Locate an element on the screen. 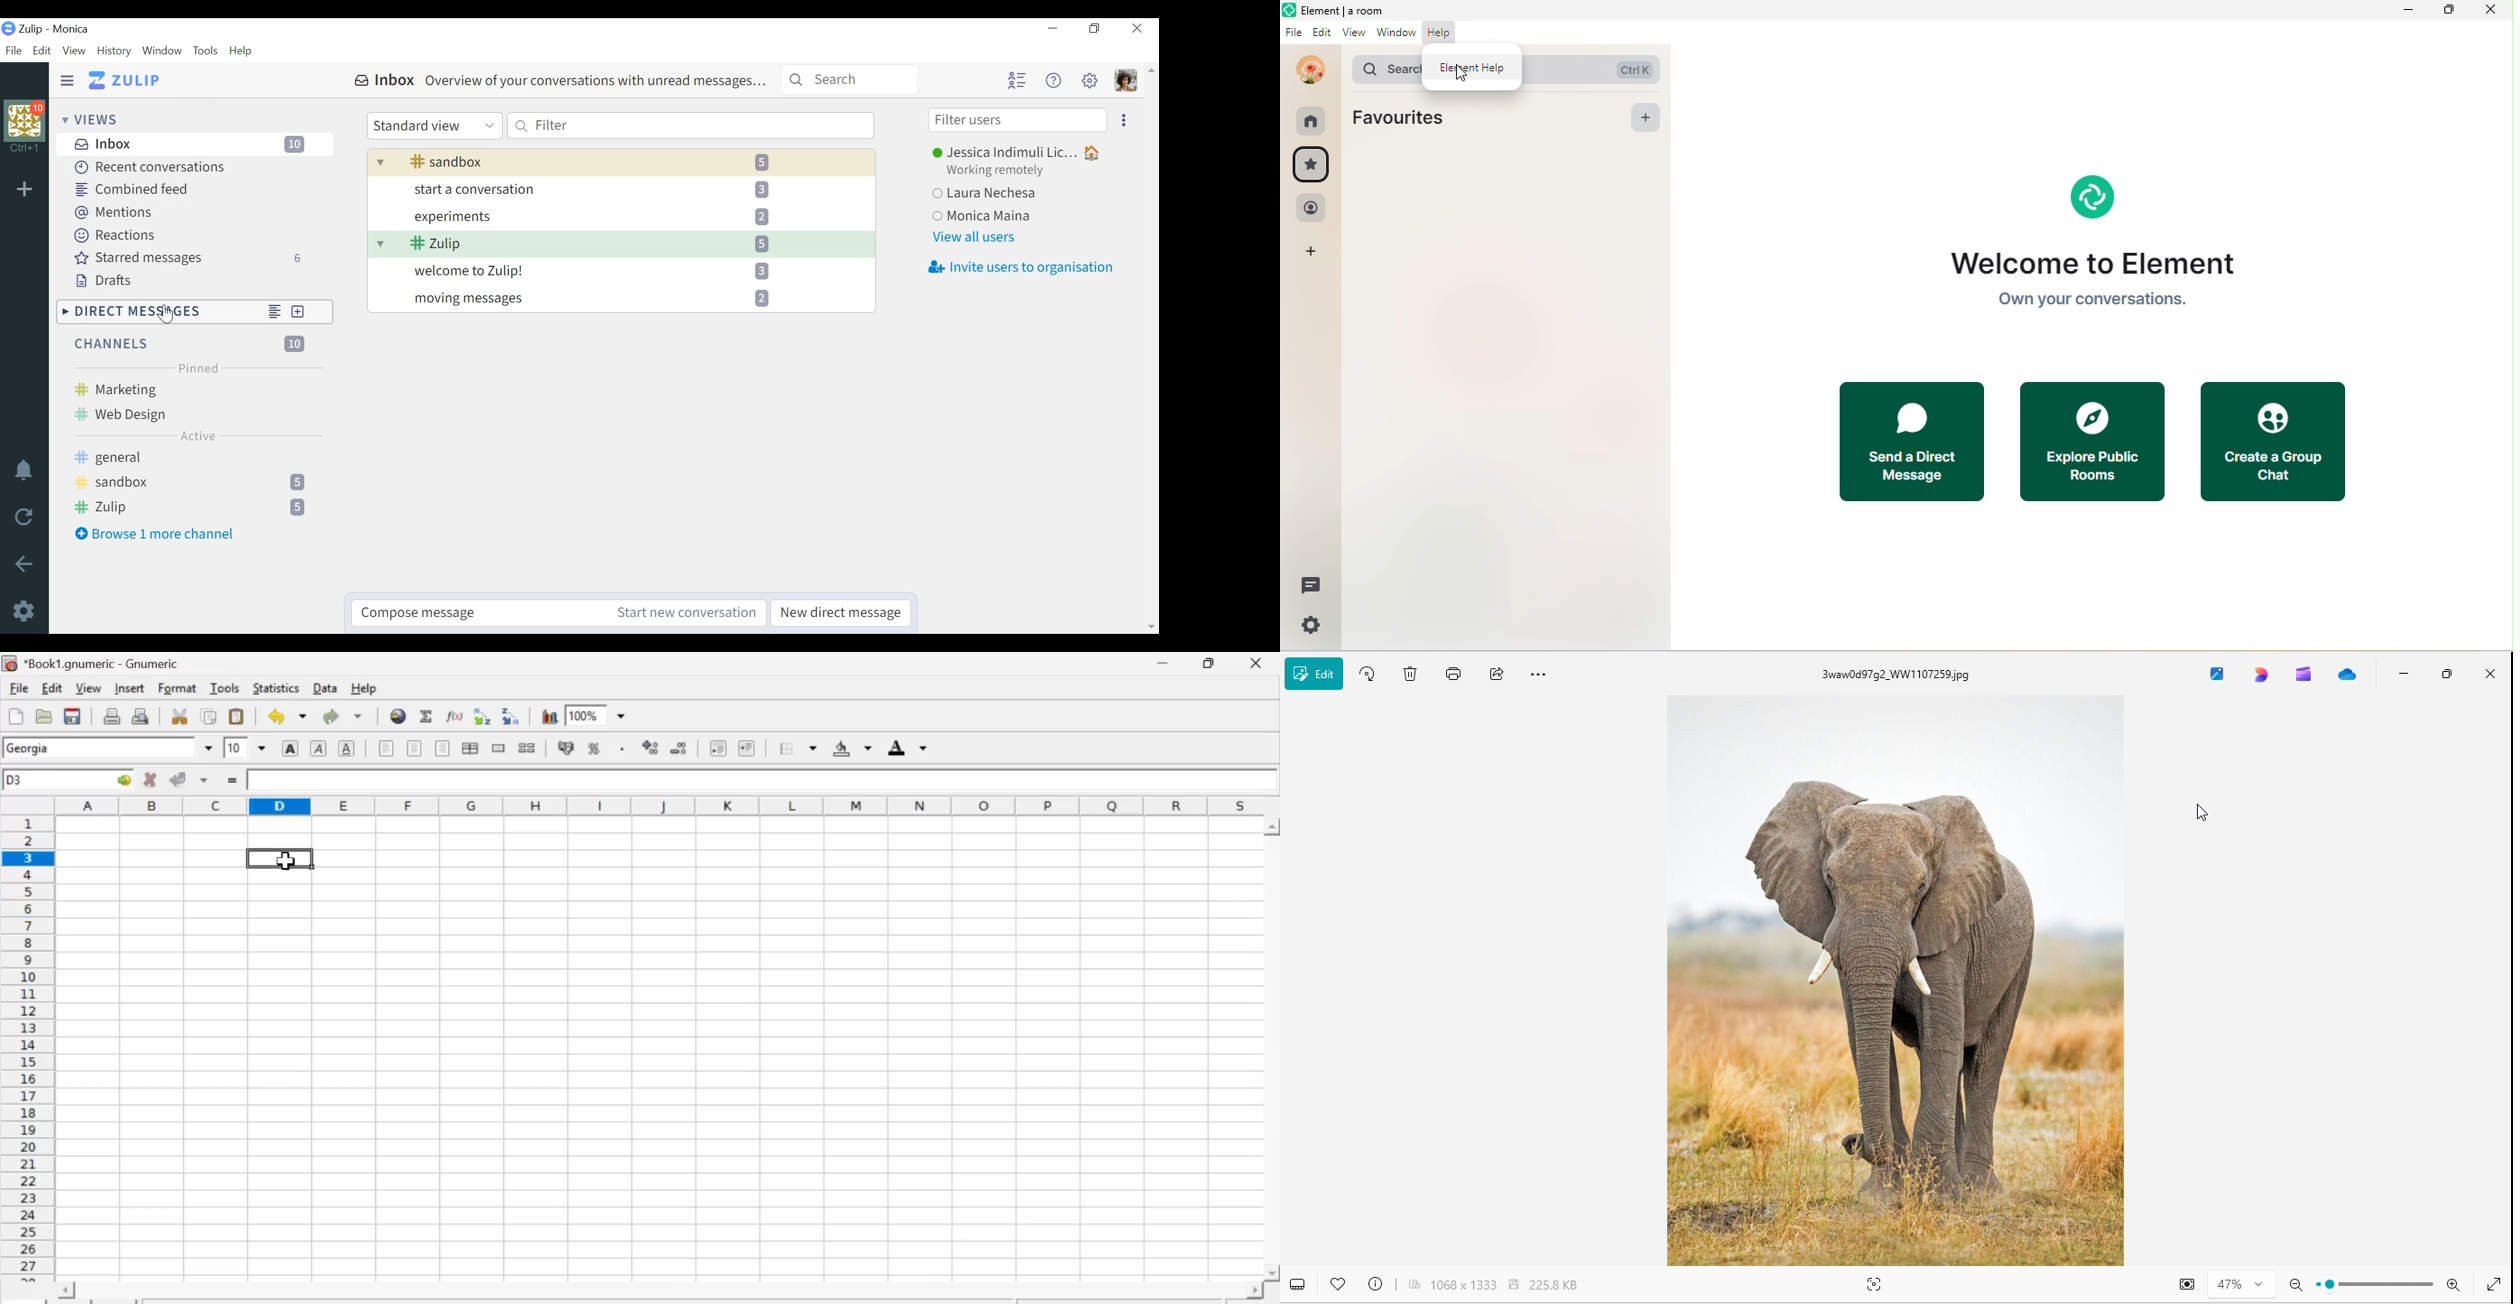  Sum is located at coordinates (428, 717).